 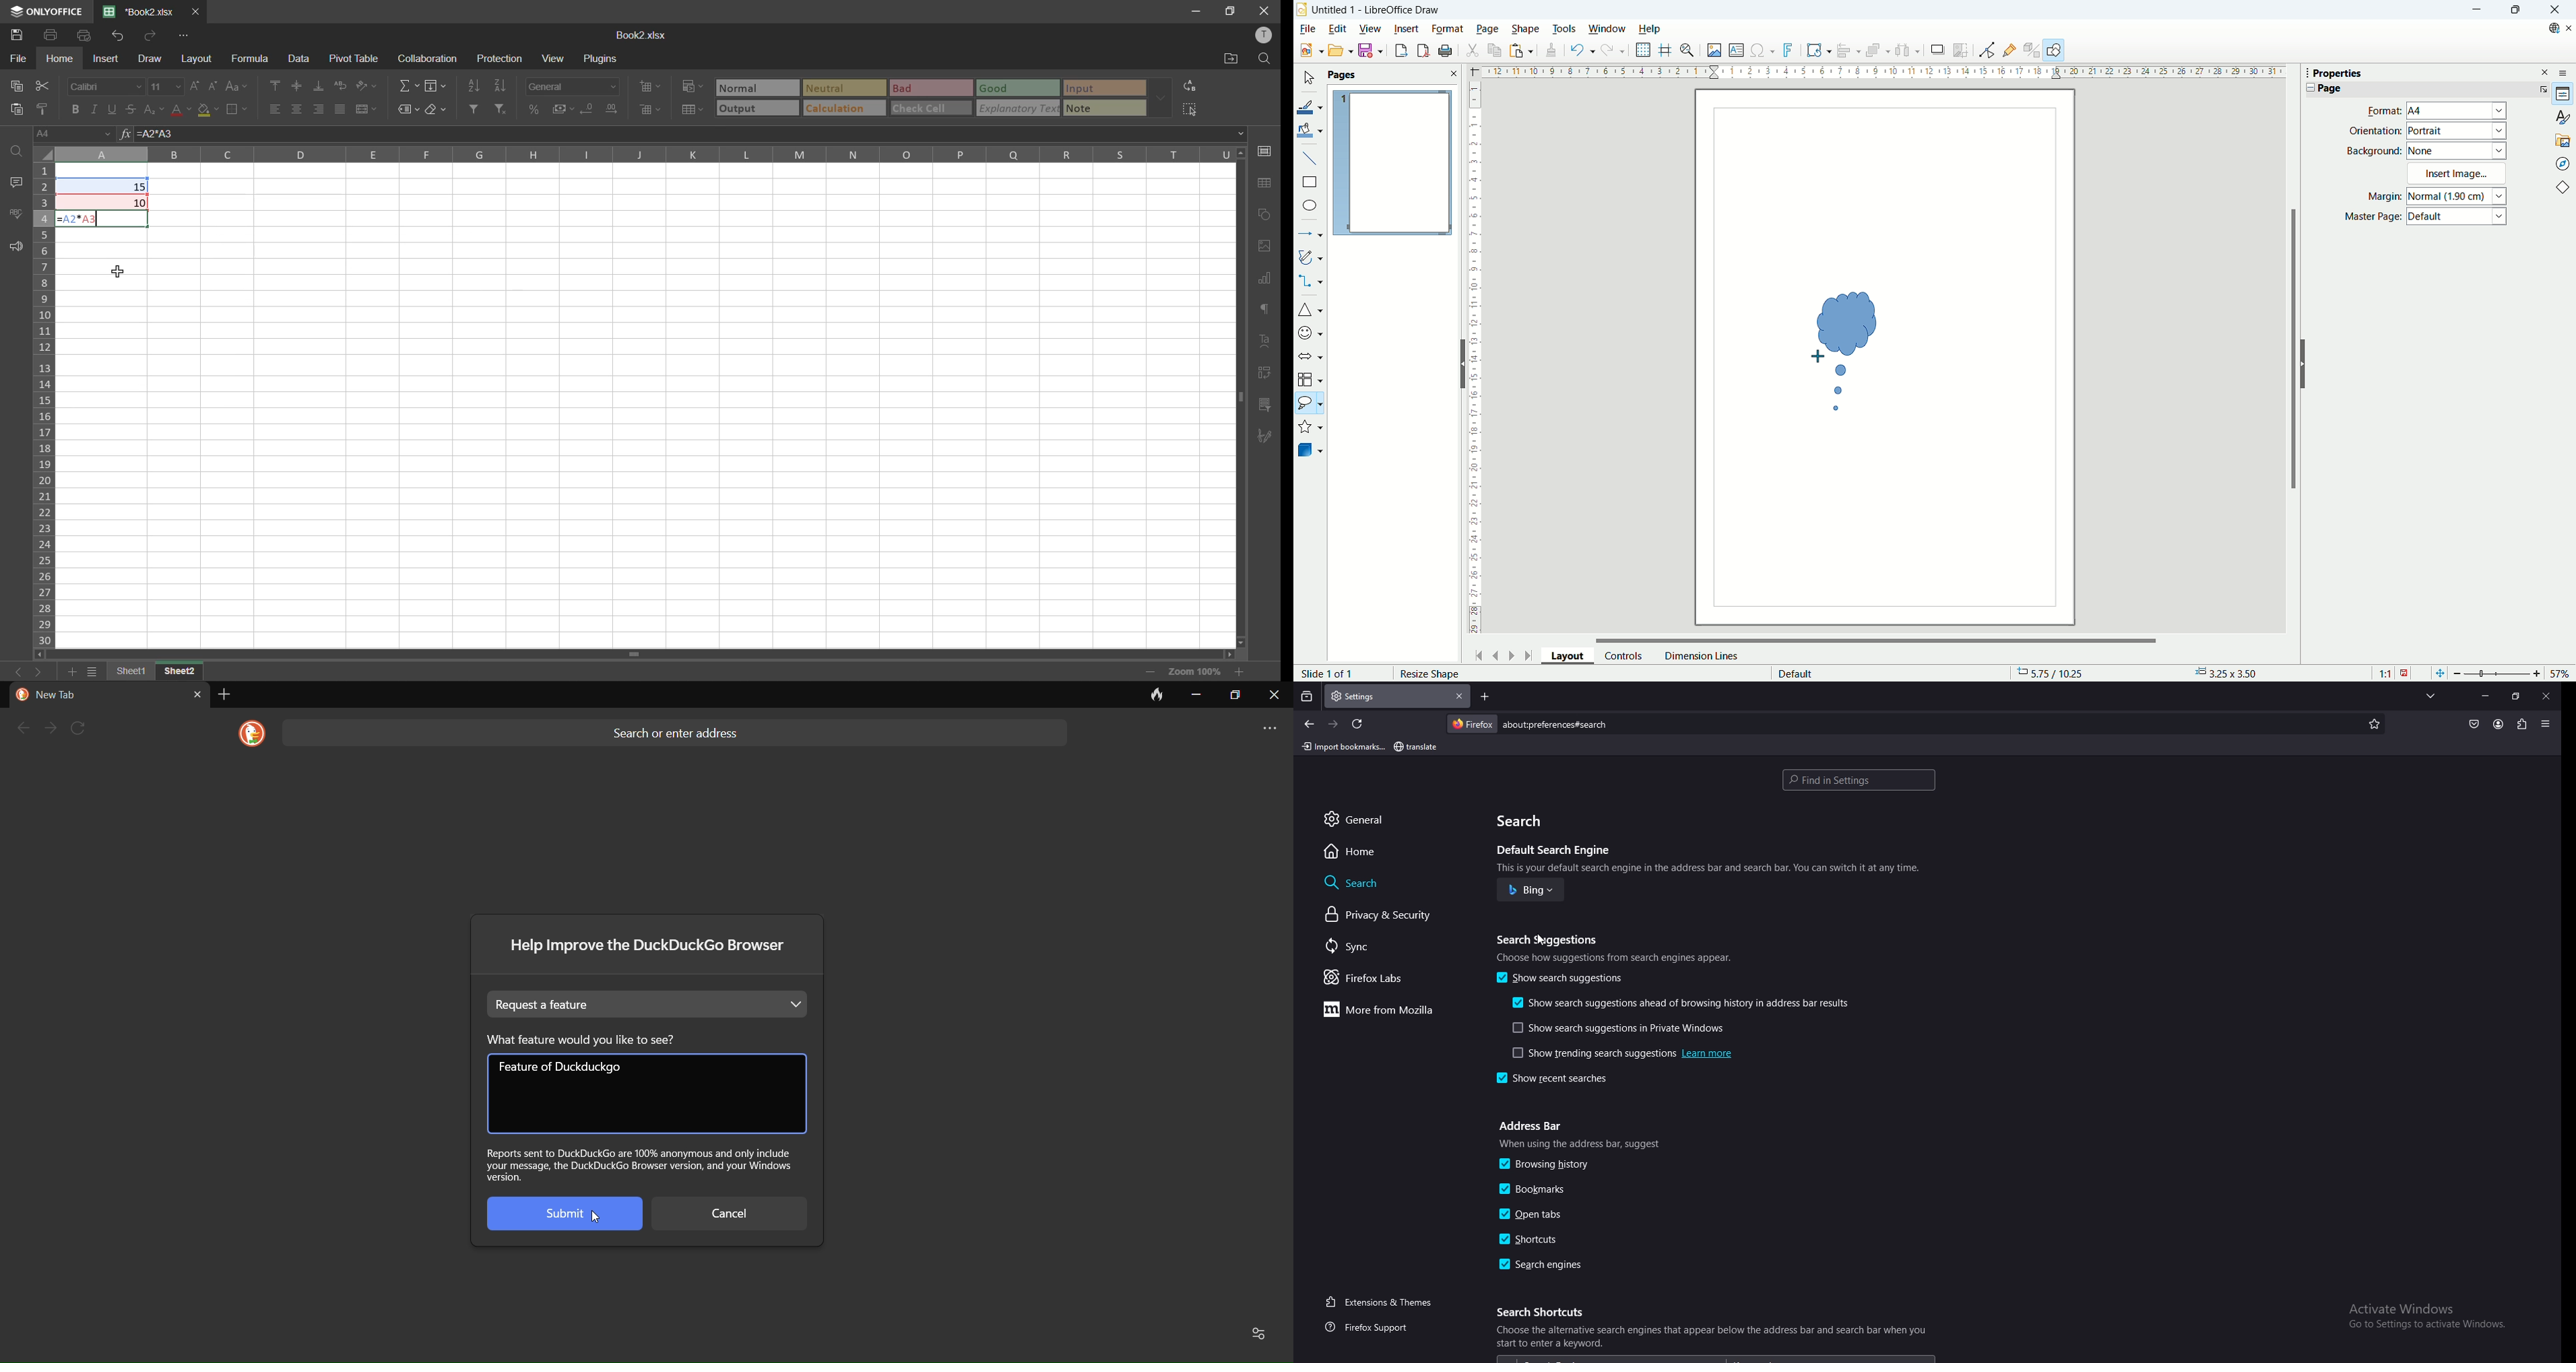 What do you see at coordinates (1422, 51) in the screenshot?
I see `export as PDF` at bounding box center [1422, 51].